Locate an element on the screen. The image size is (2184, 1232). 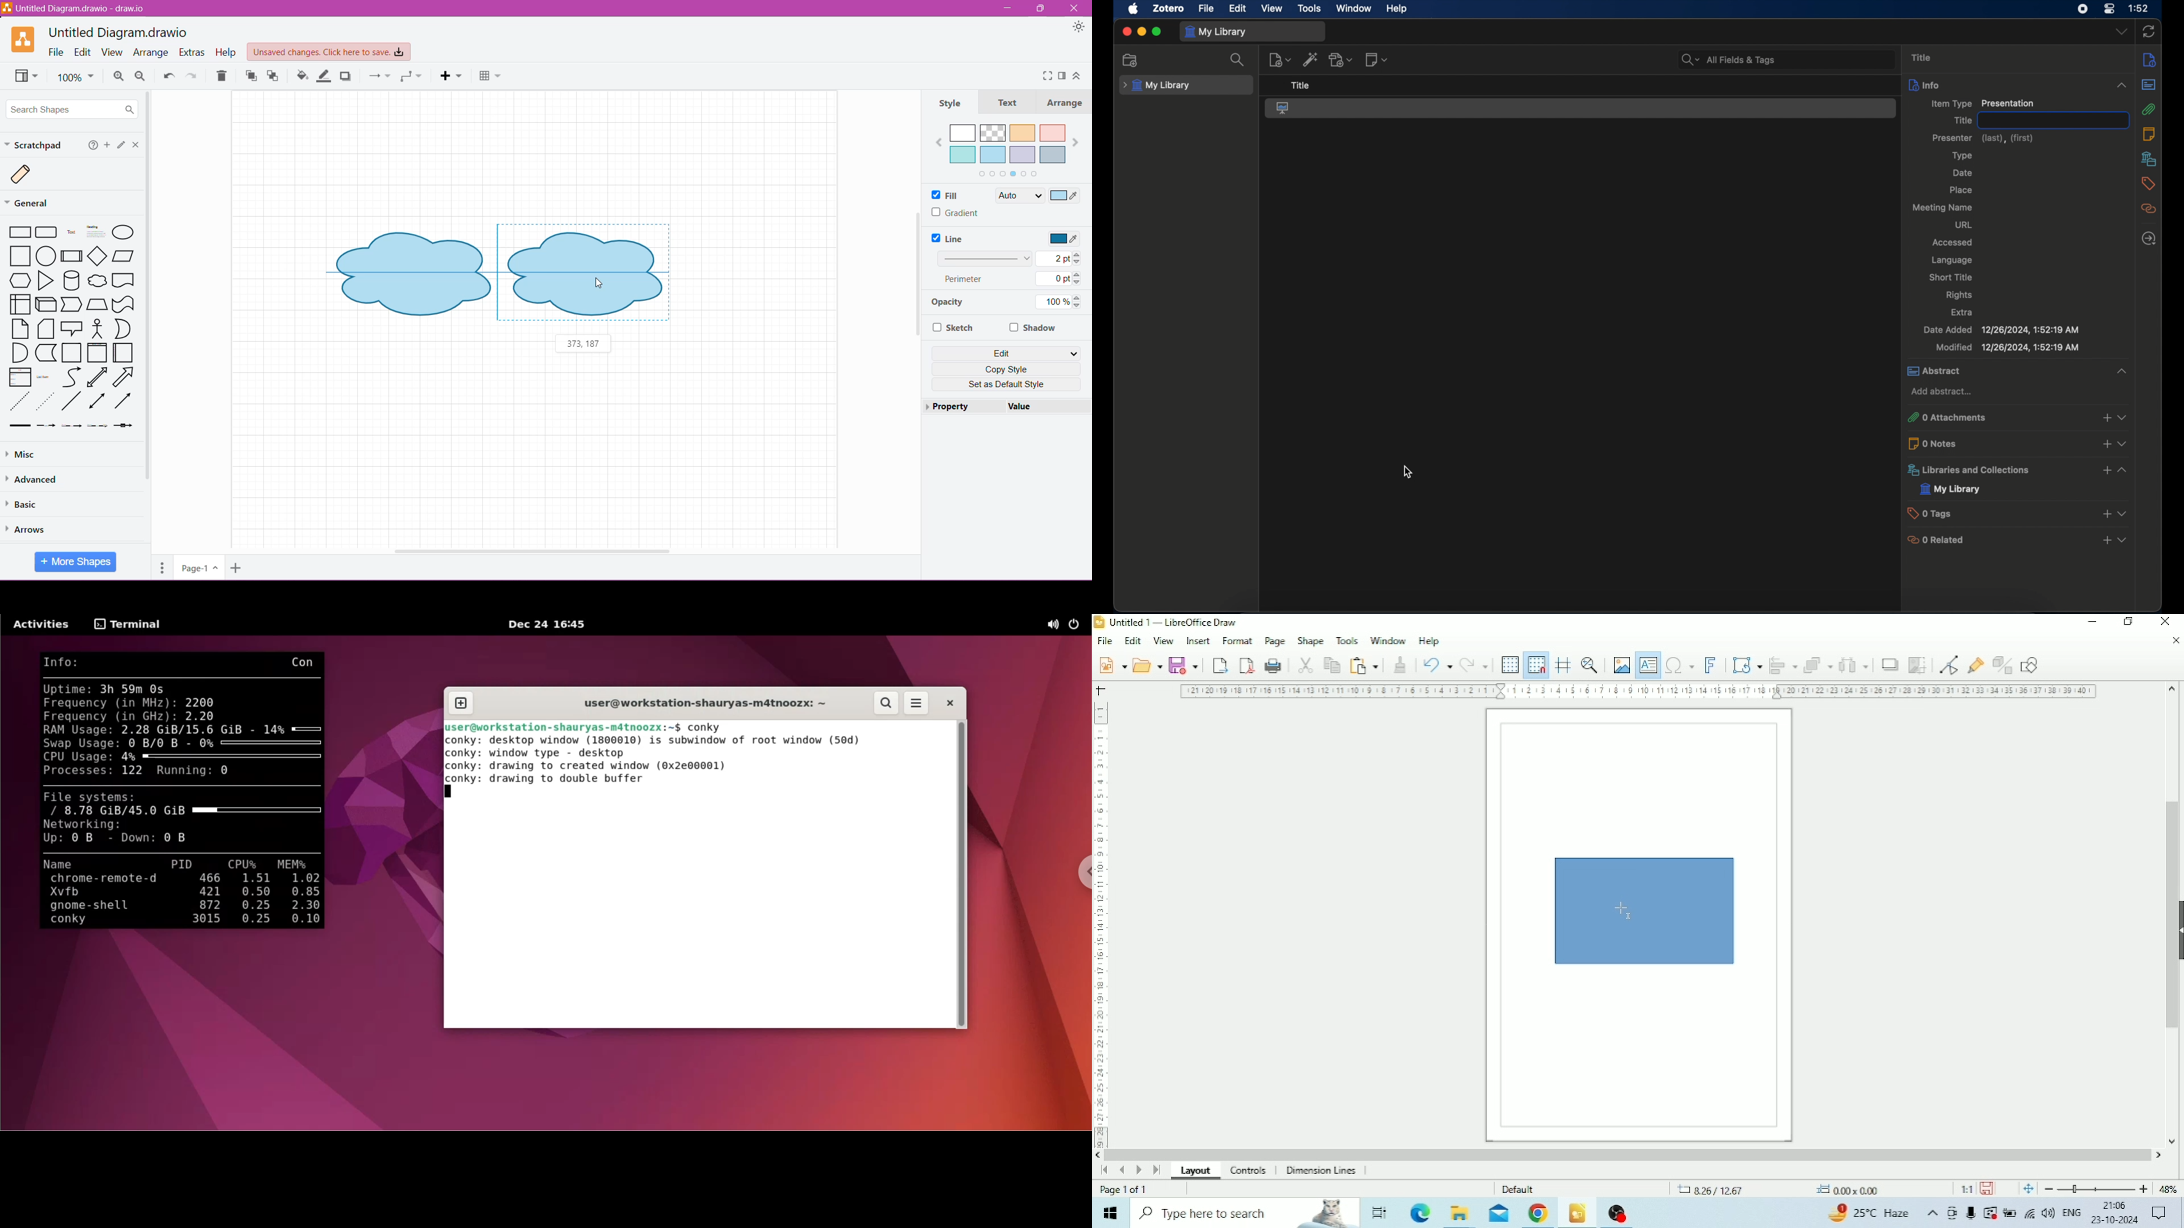
Insert Text Box is located at coordinates (1646, 665).